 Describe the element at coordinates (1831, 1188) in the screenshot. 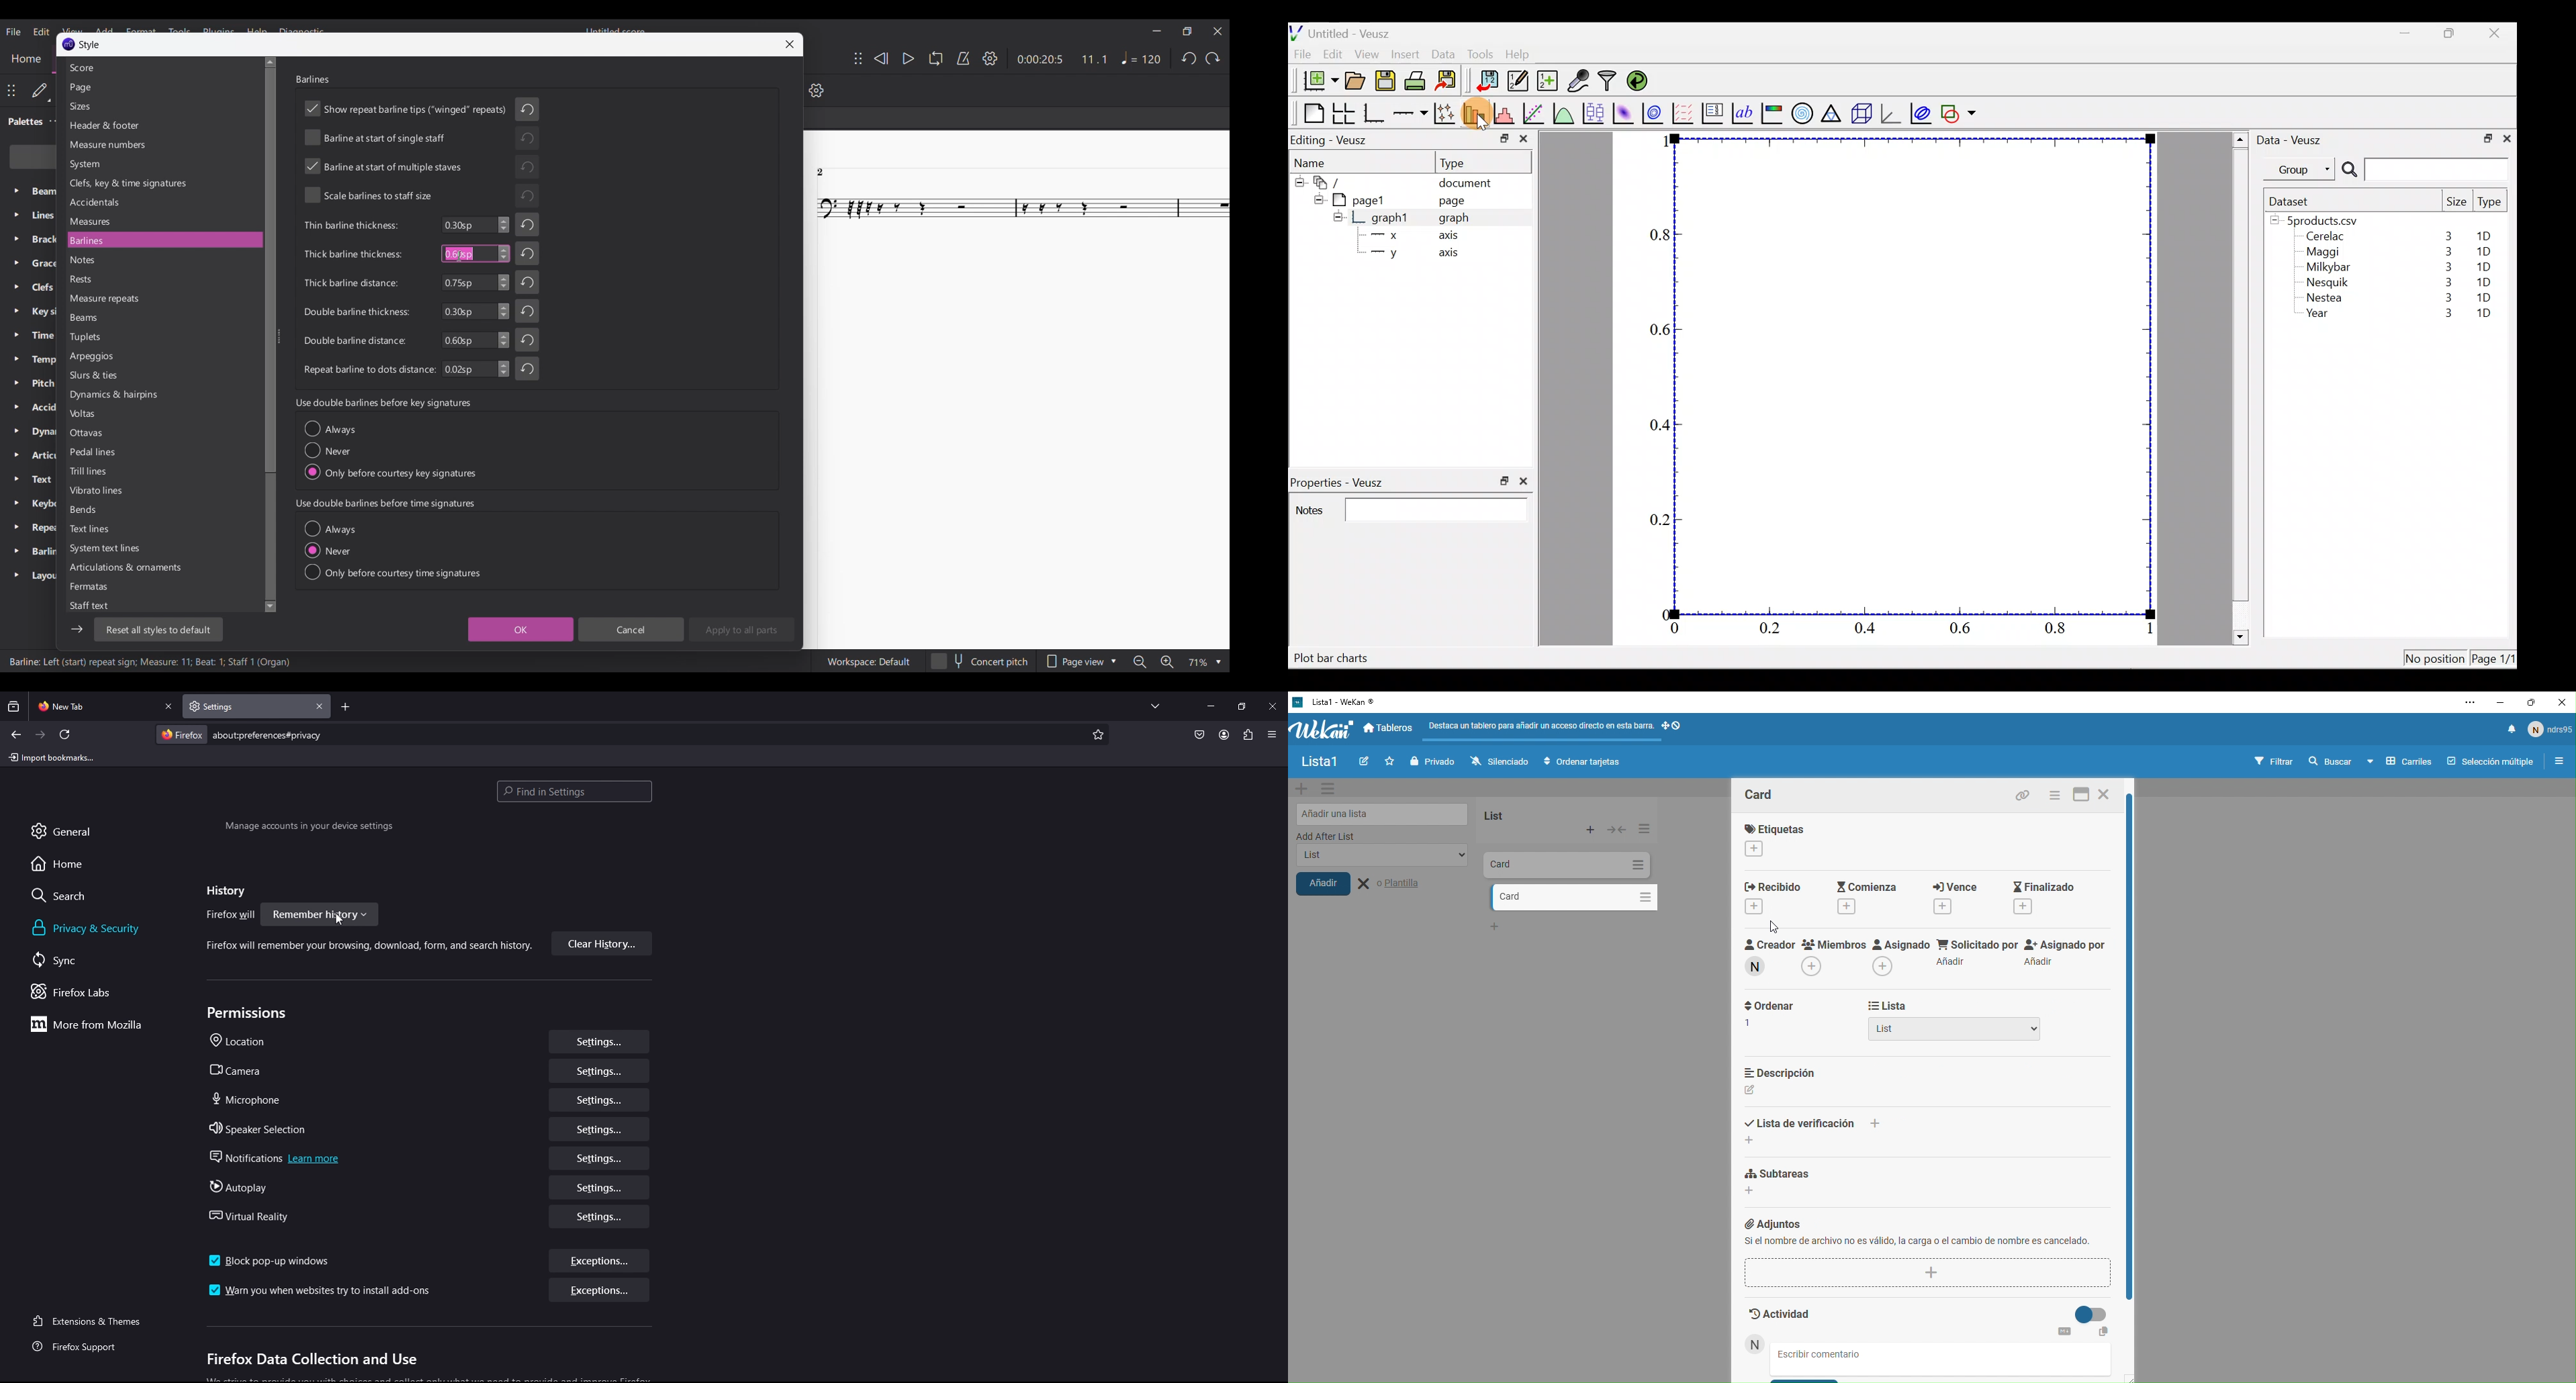

I see `subtareas` at that location.